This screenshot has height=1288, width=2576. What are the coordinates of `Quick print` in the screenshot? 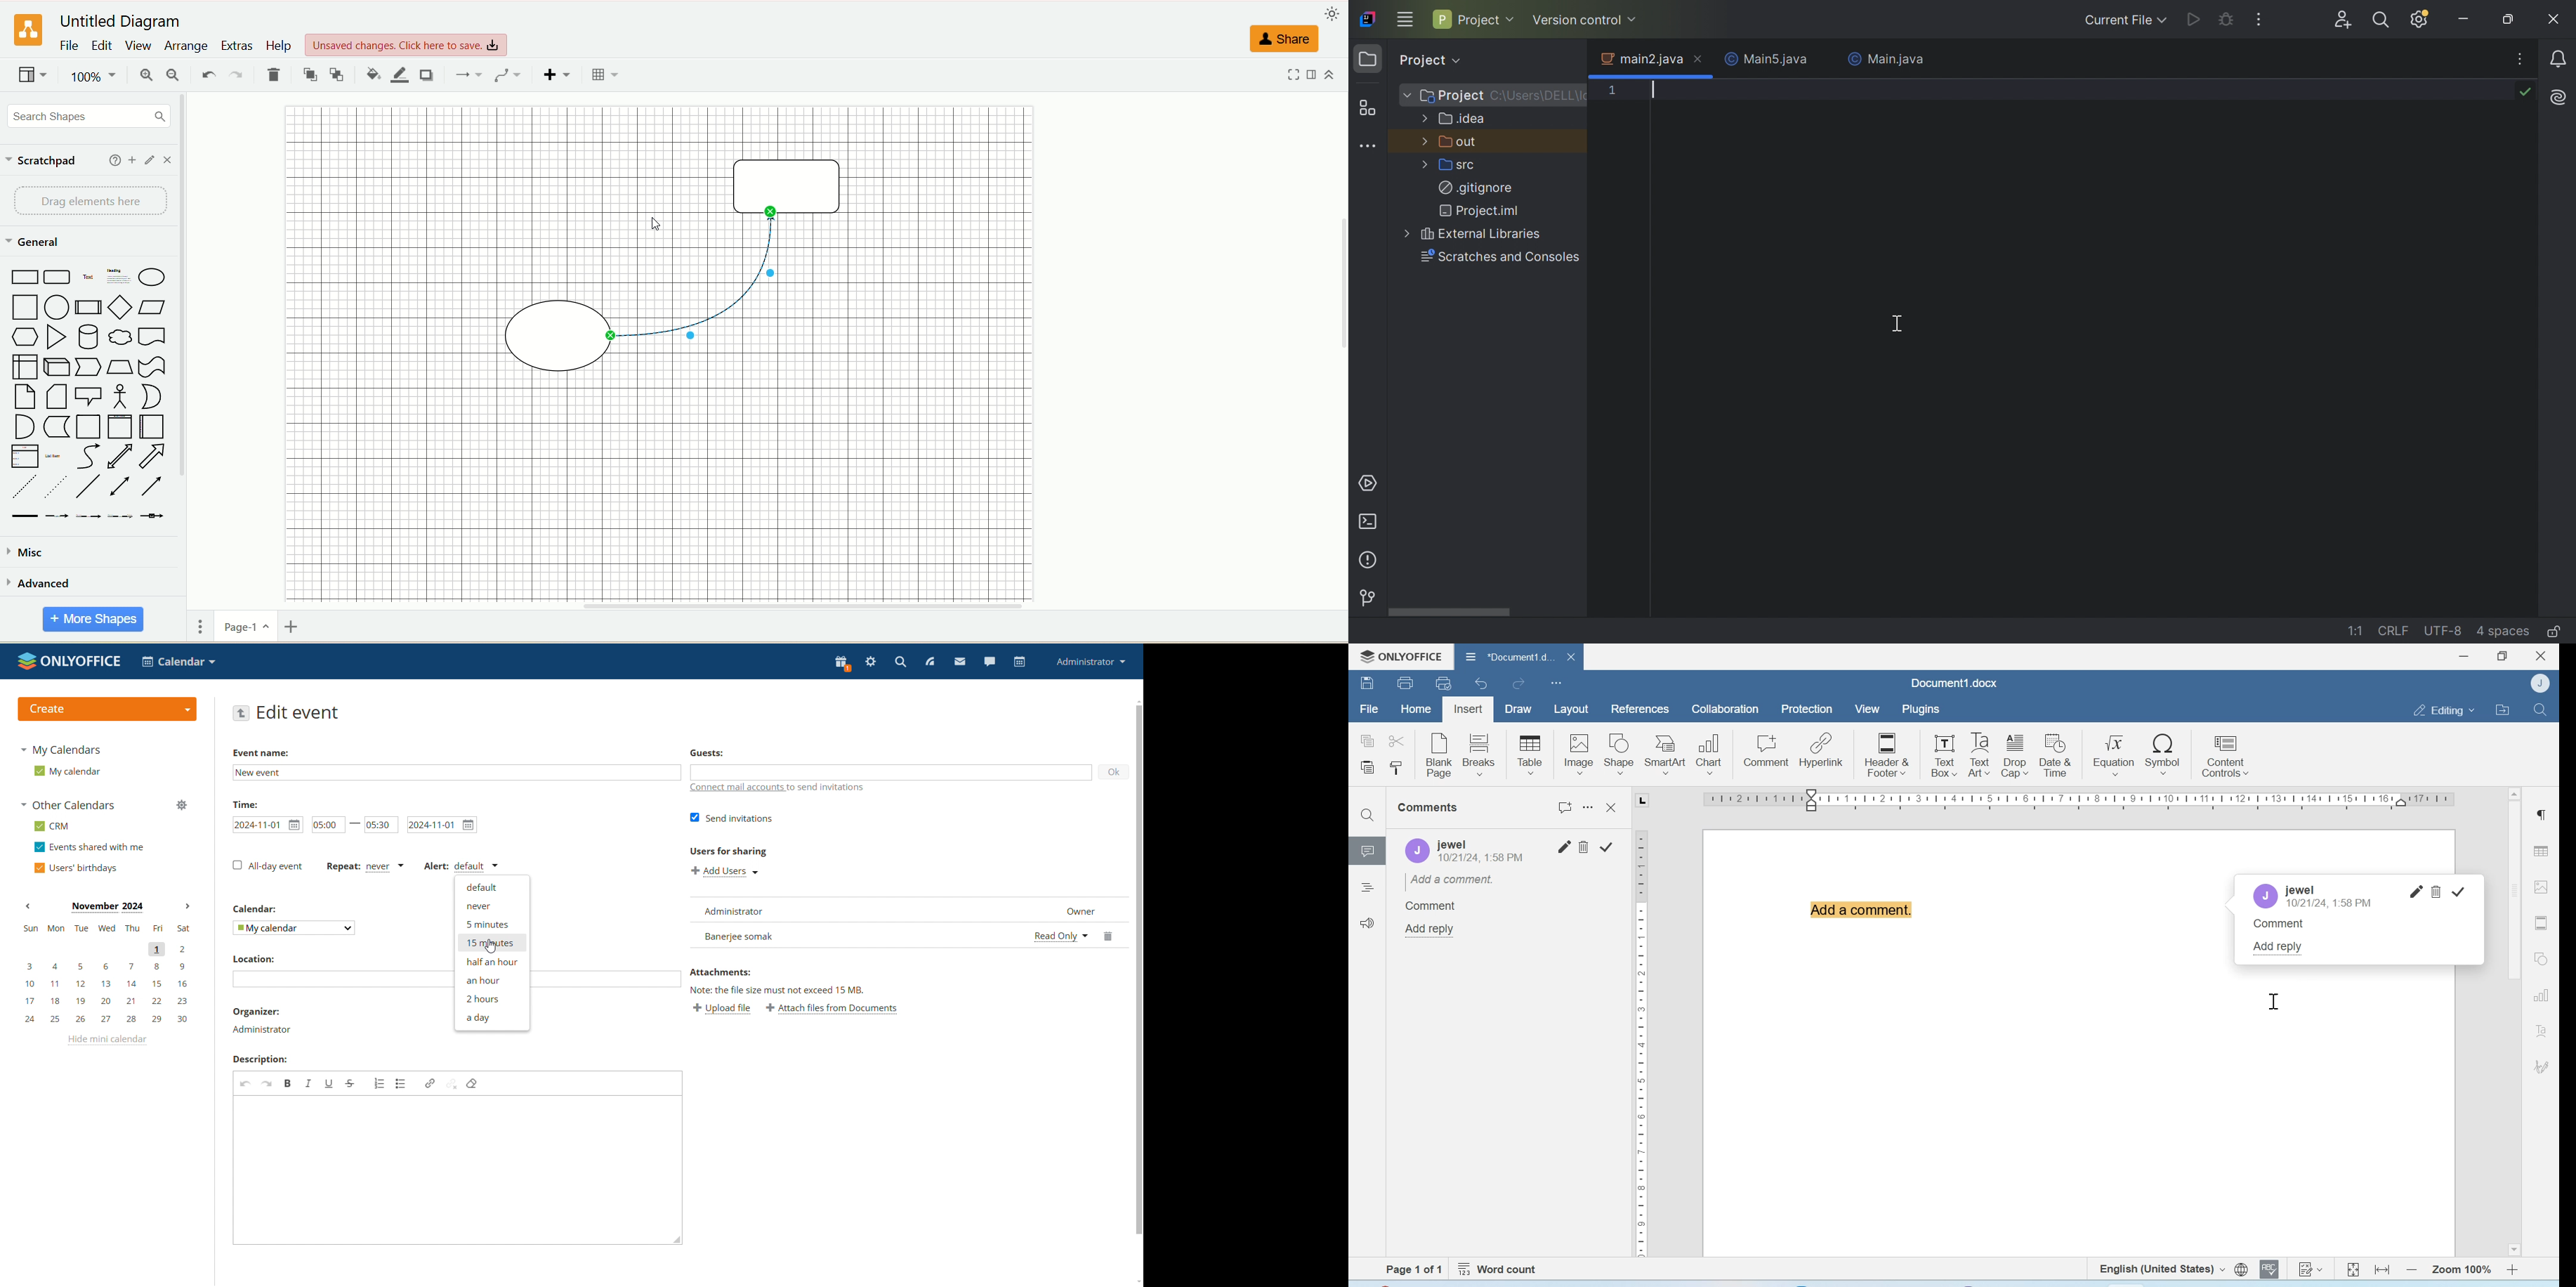 It's located at (1444, 683).